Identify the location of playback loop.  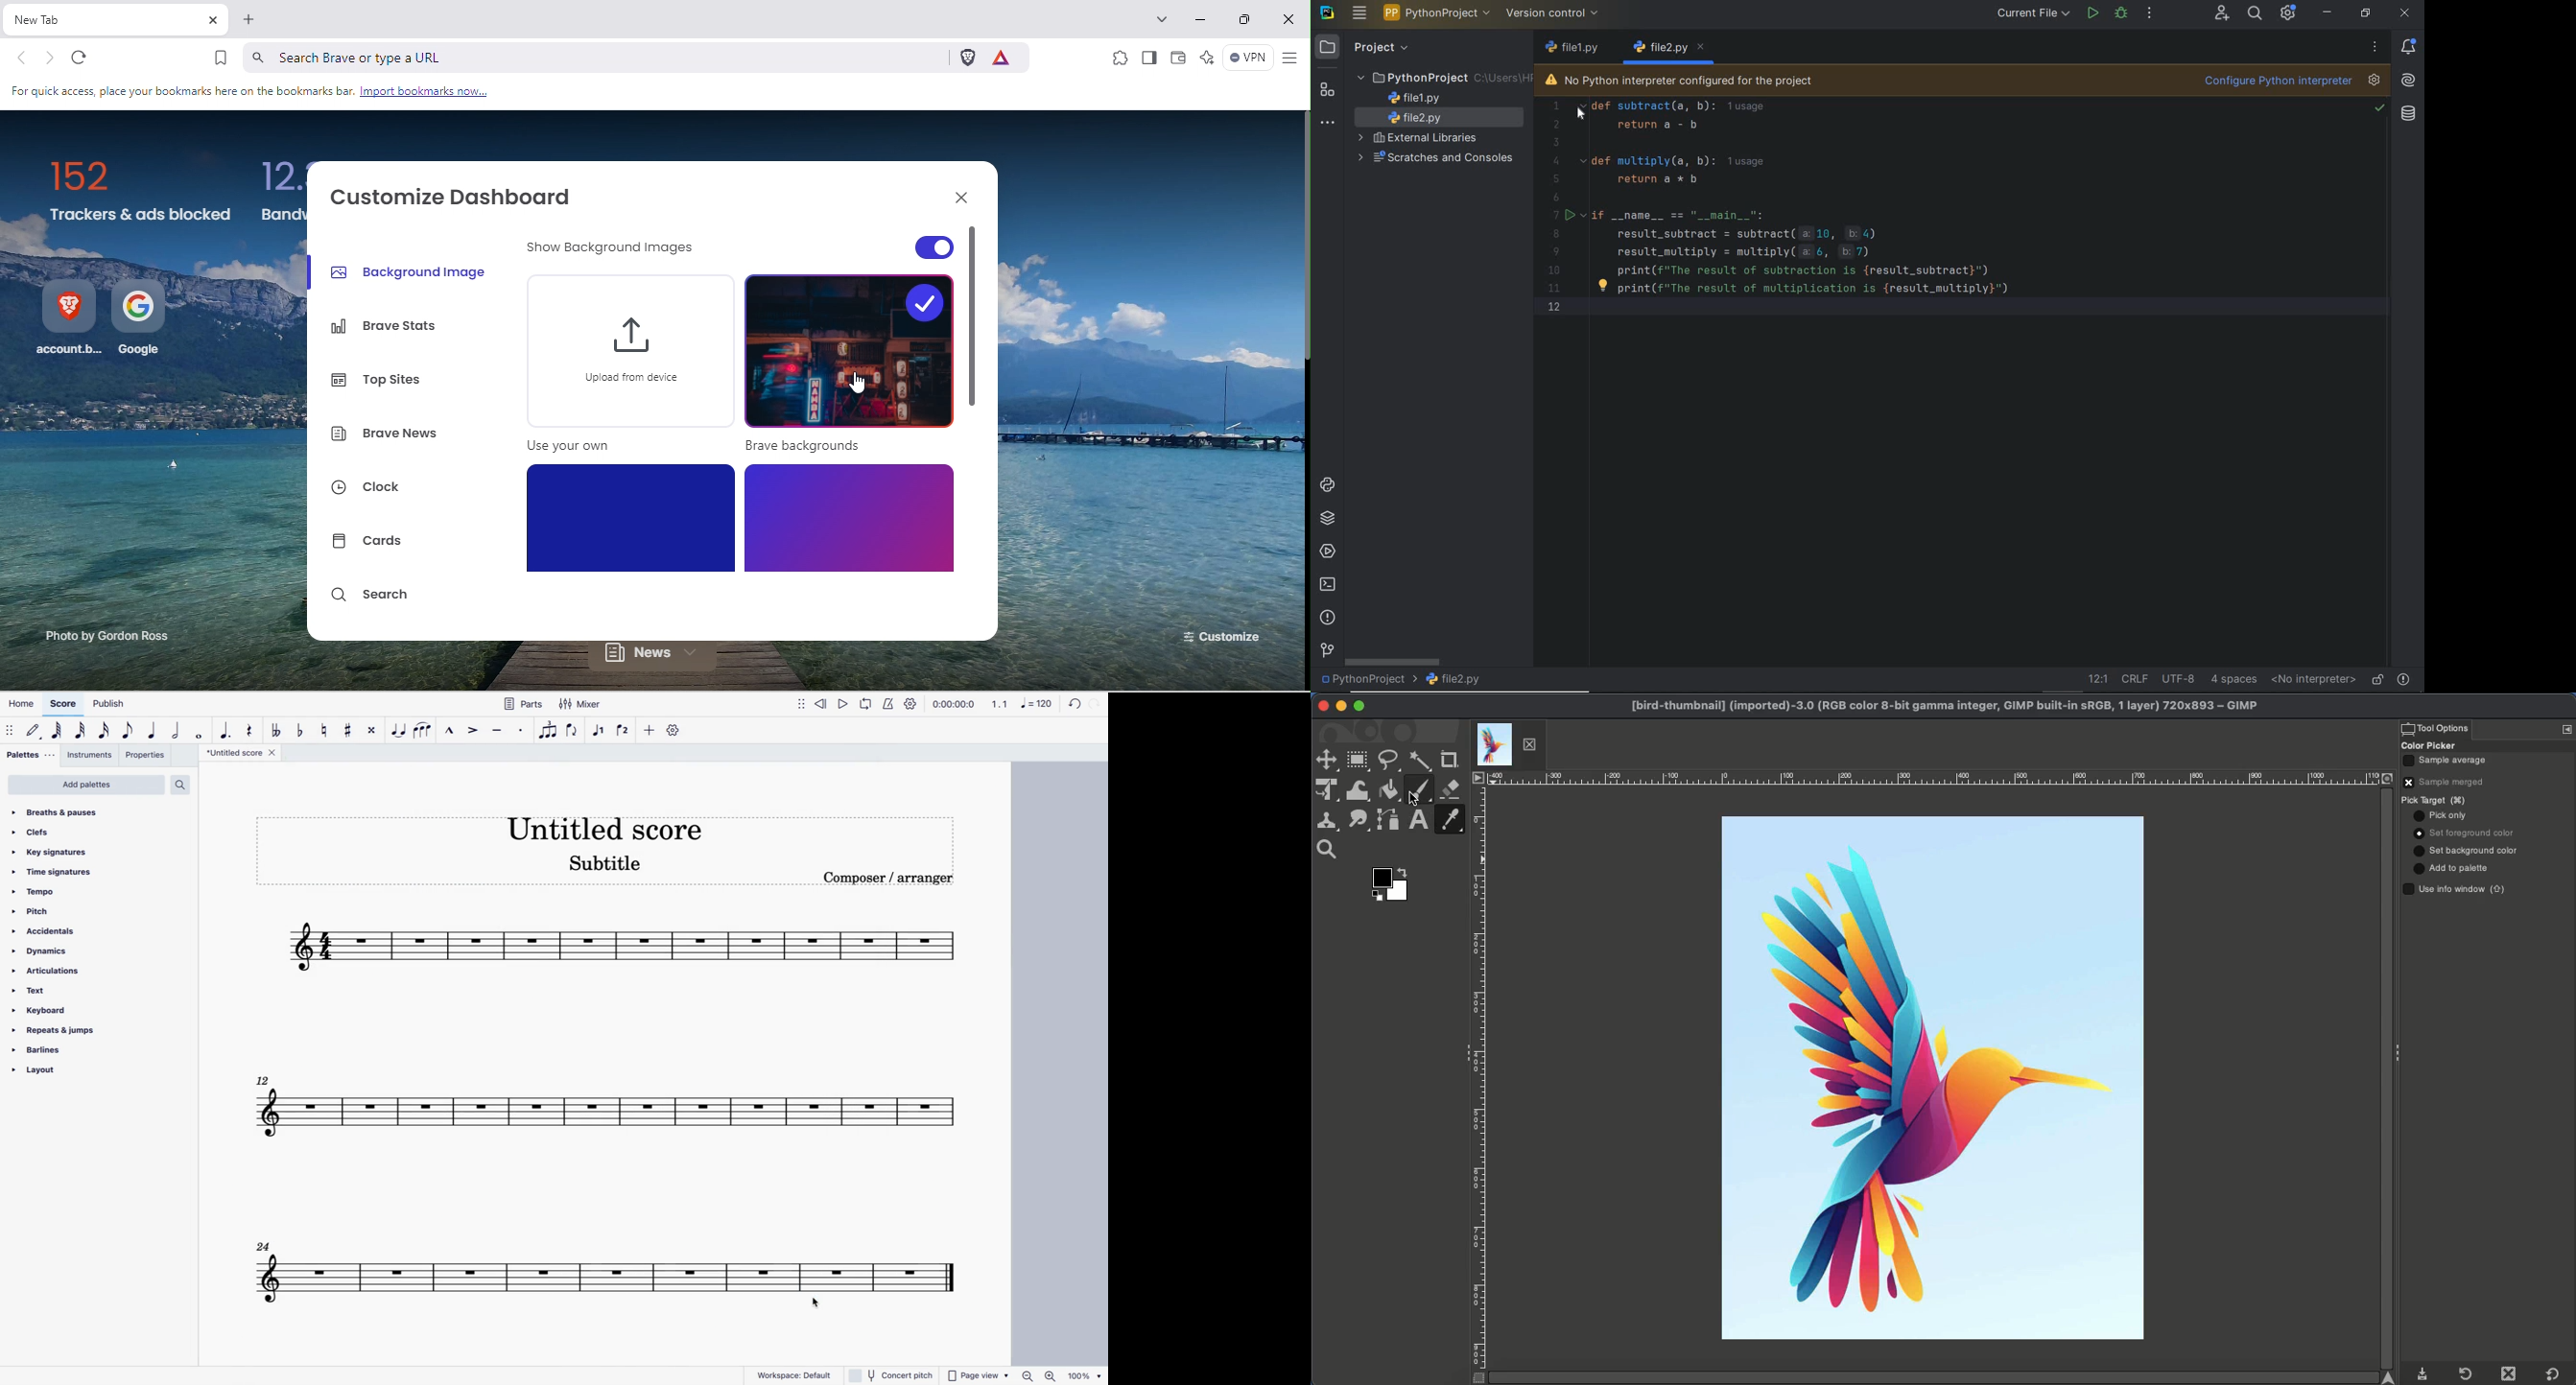
(868, 706).